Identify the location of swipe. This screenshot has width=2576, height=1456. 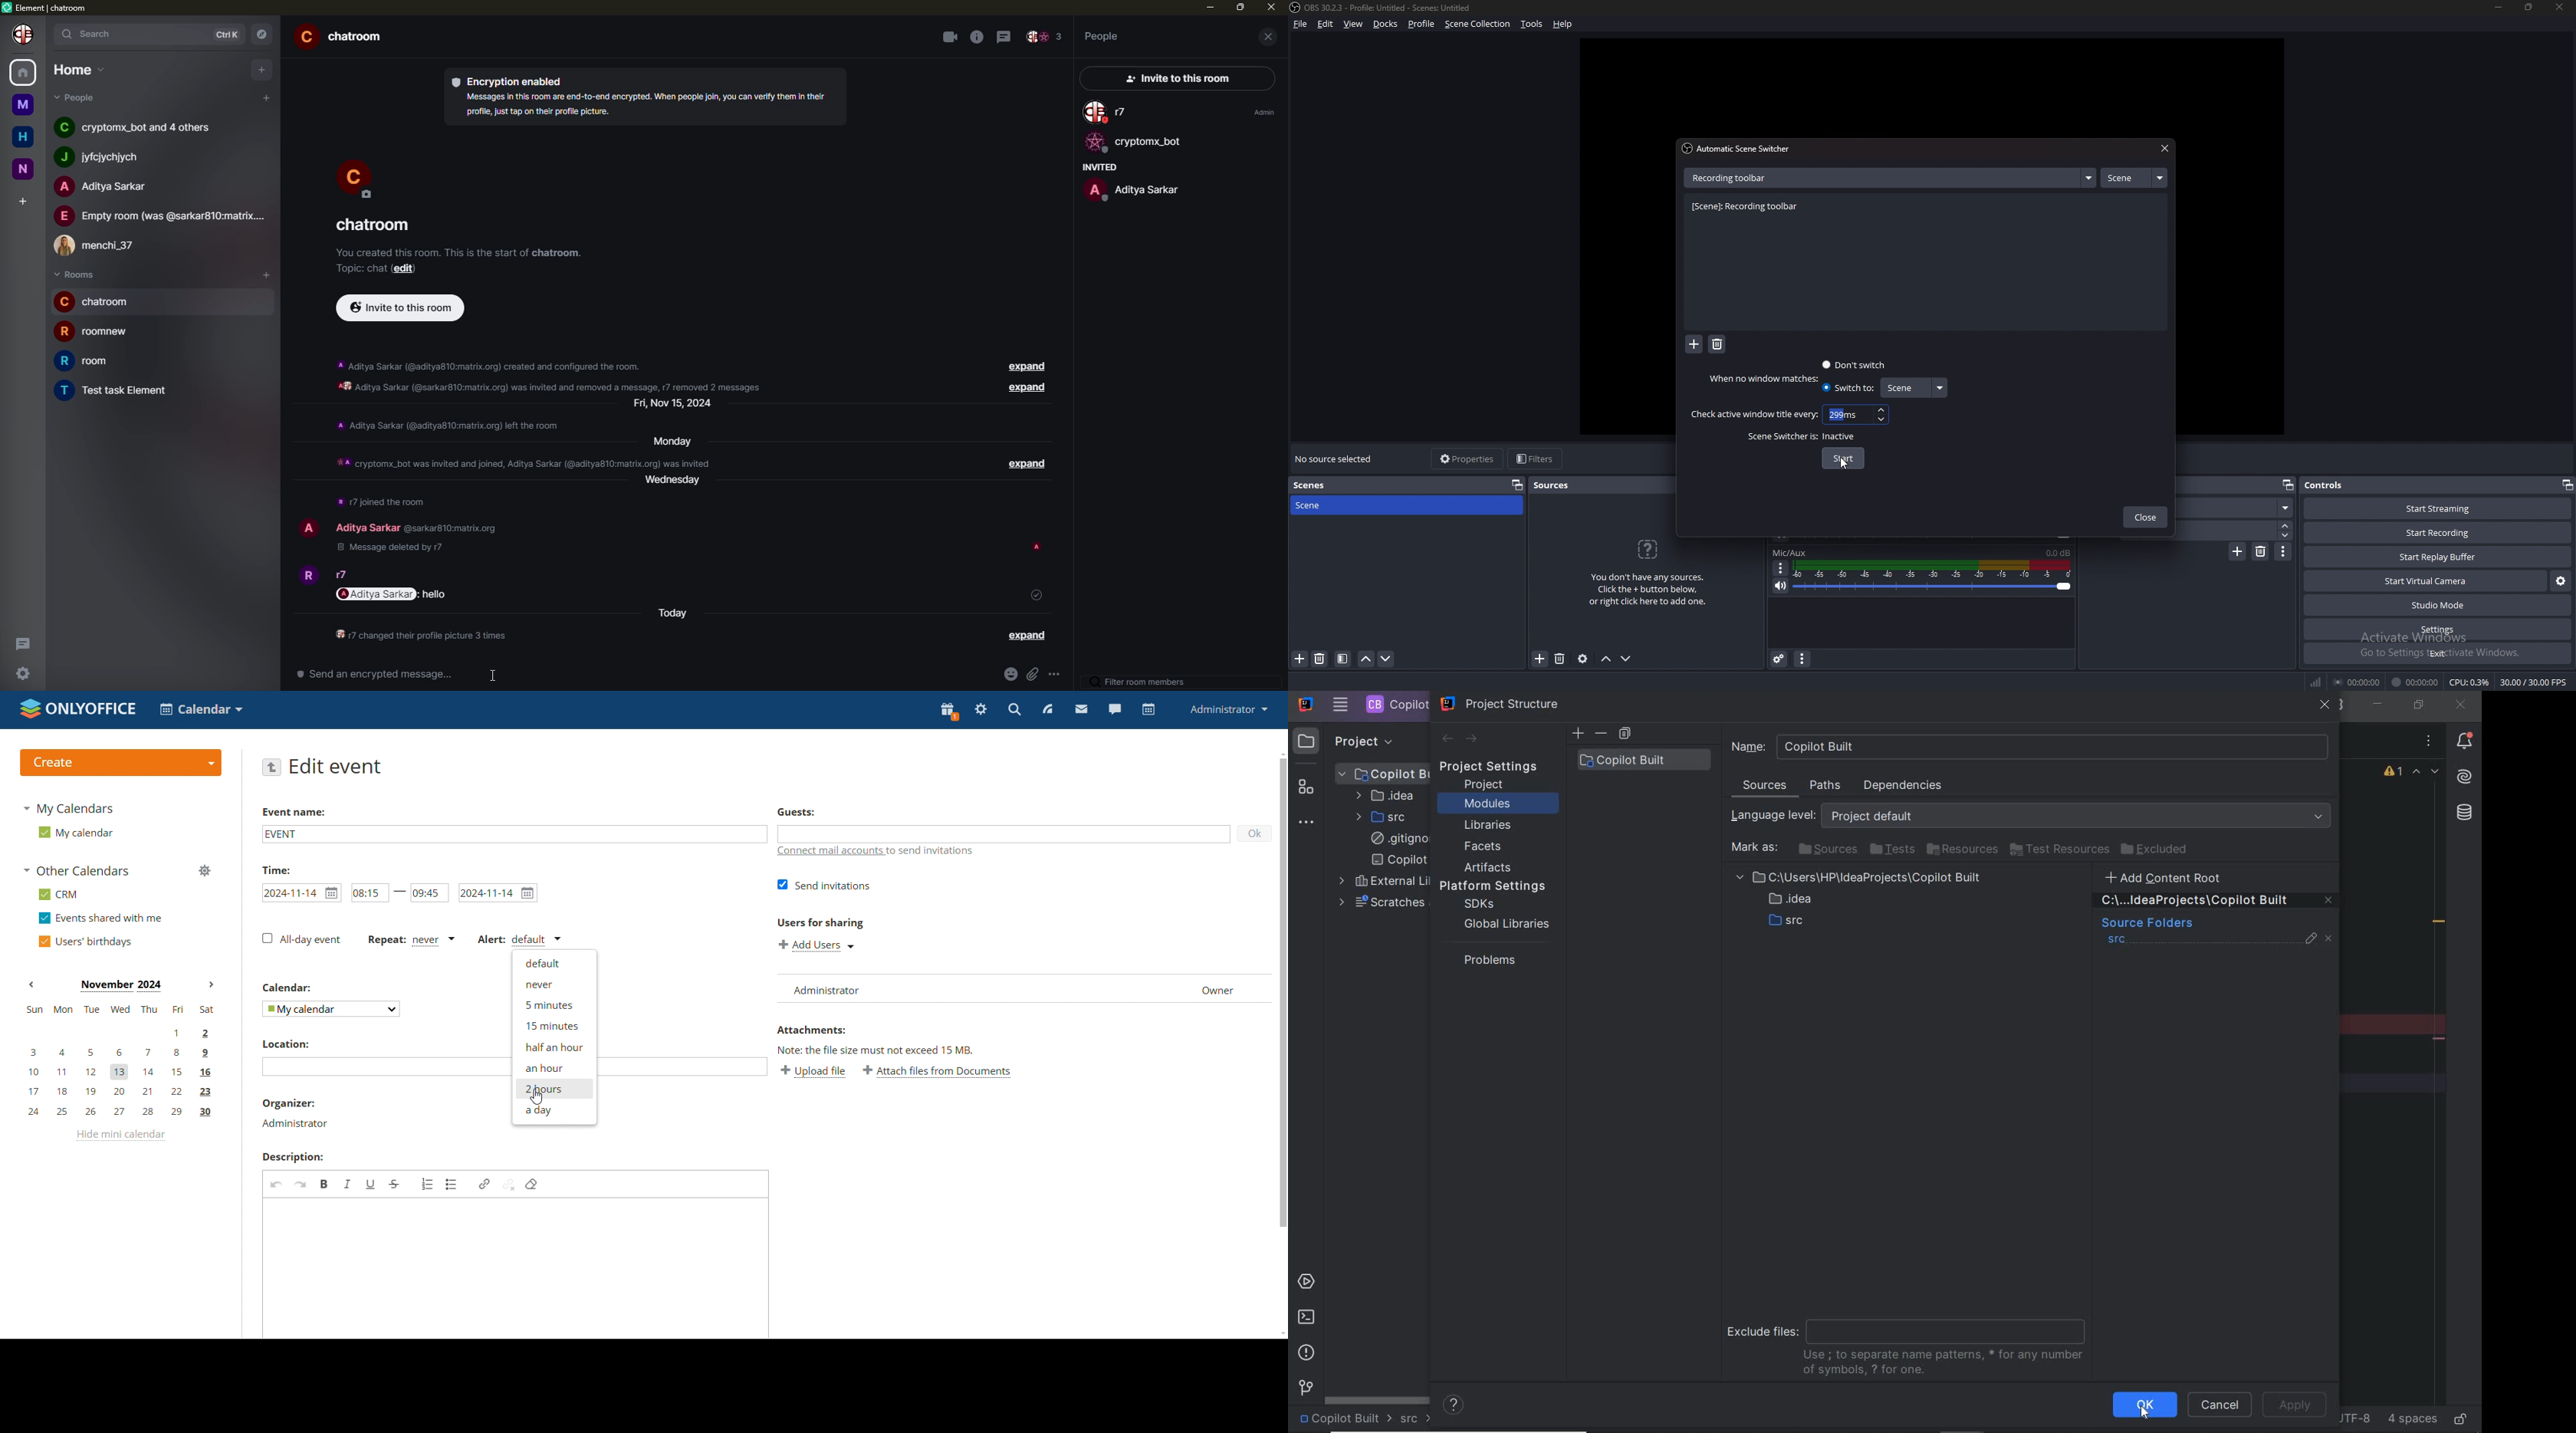
(2238, 508).